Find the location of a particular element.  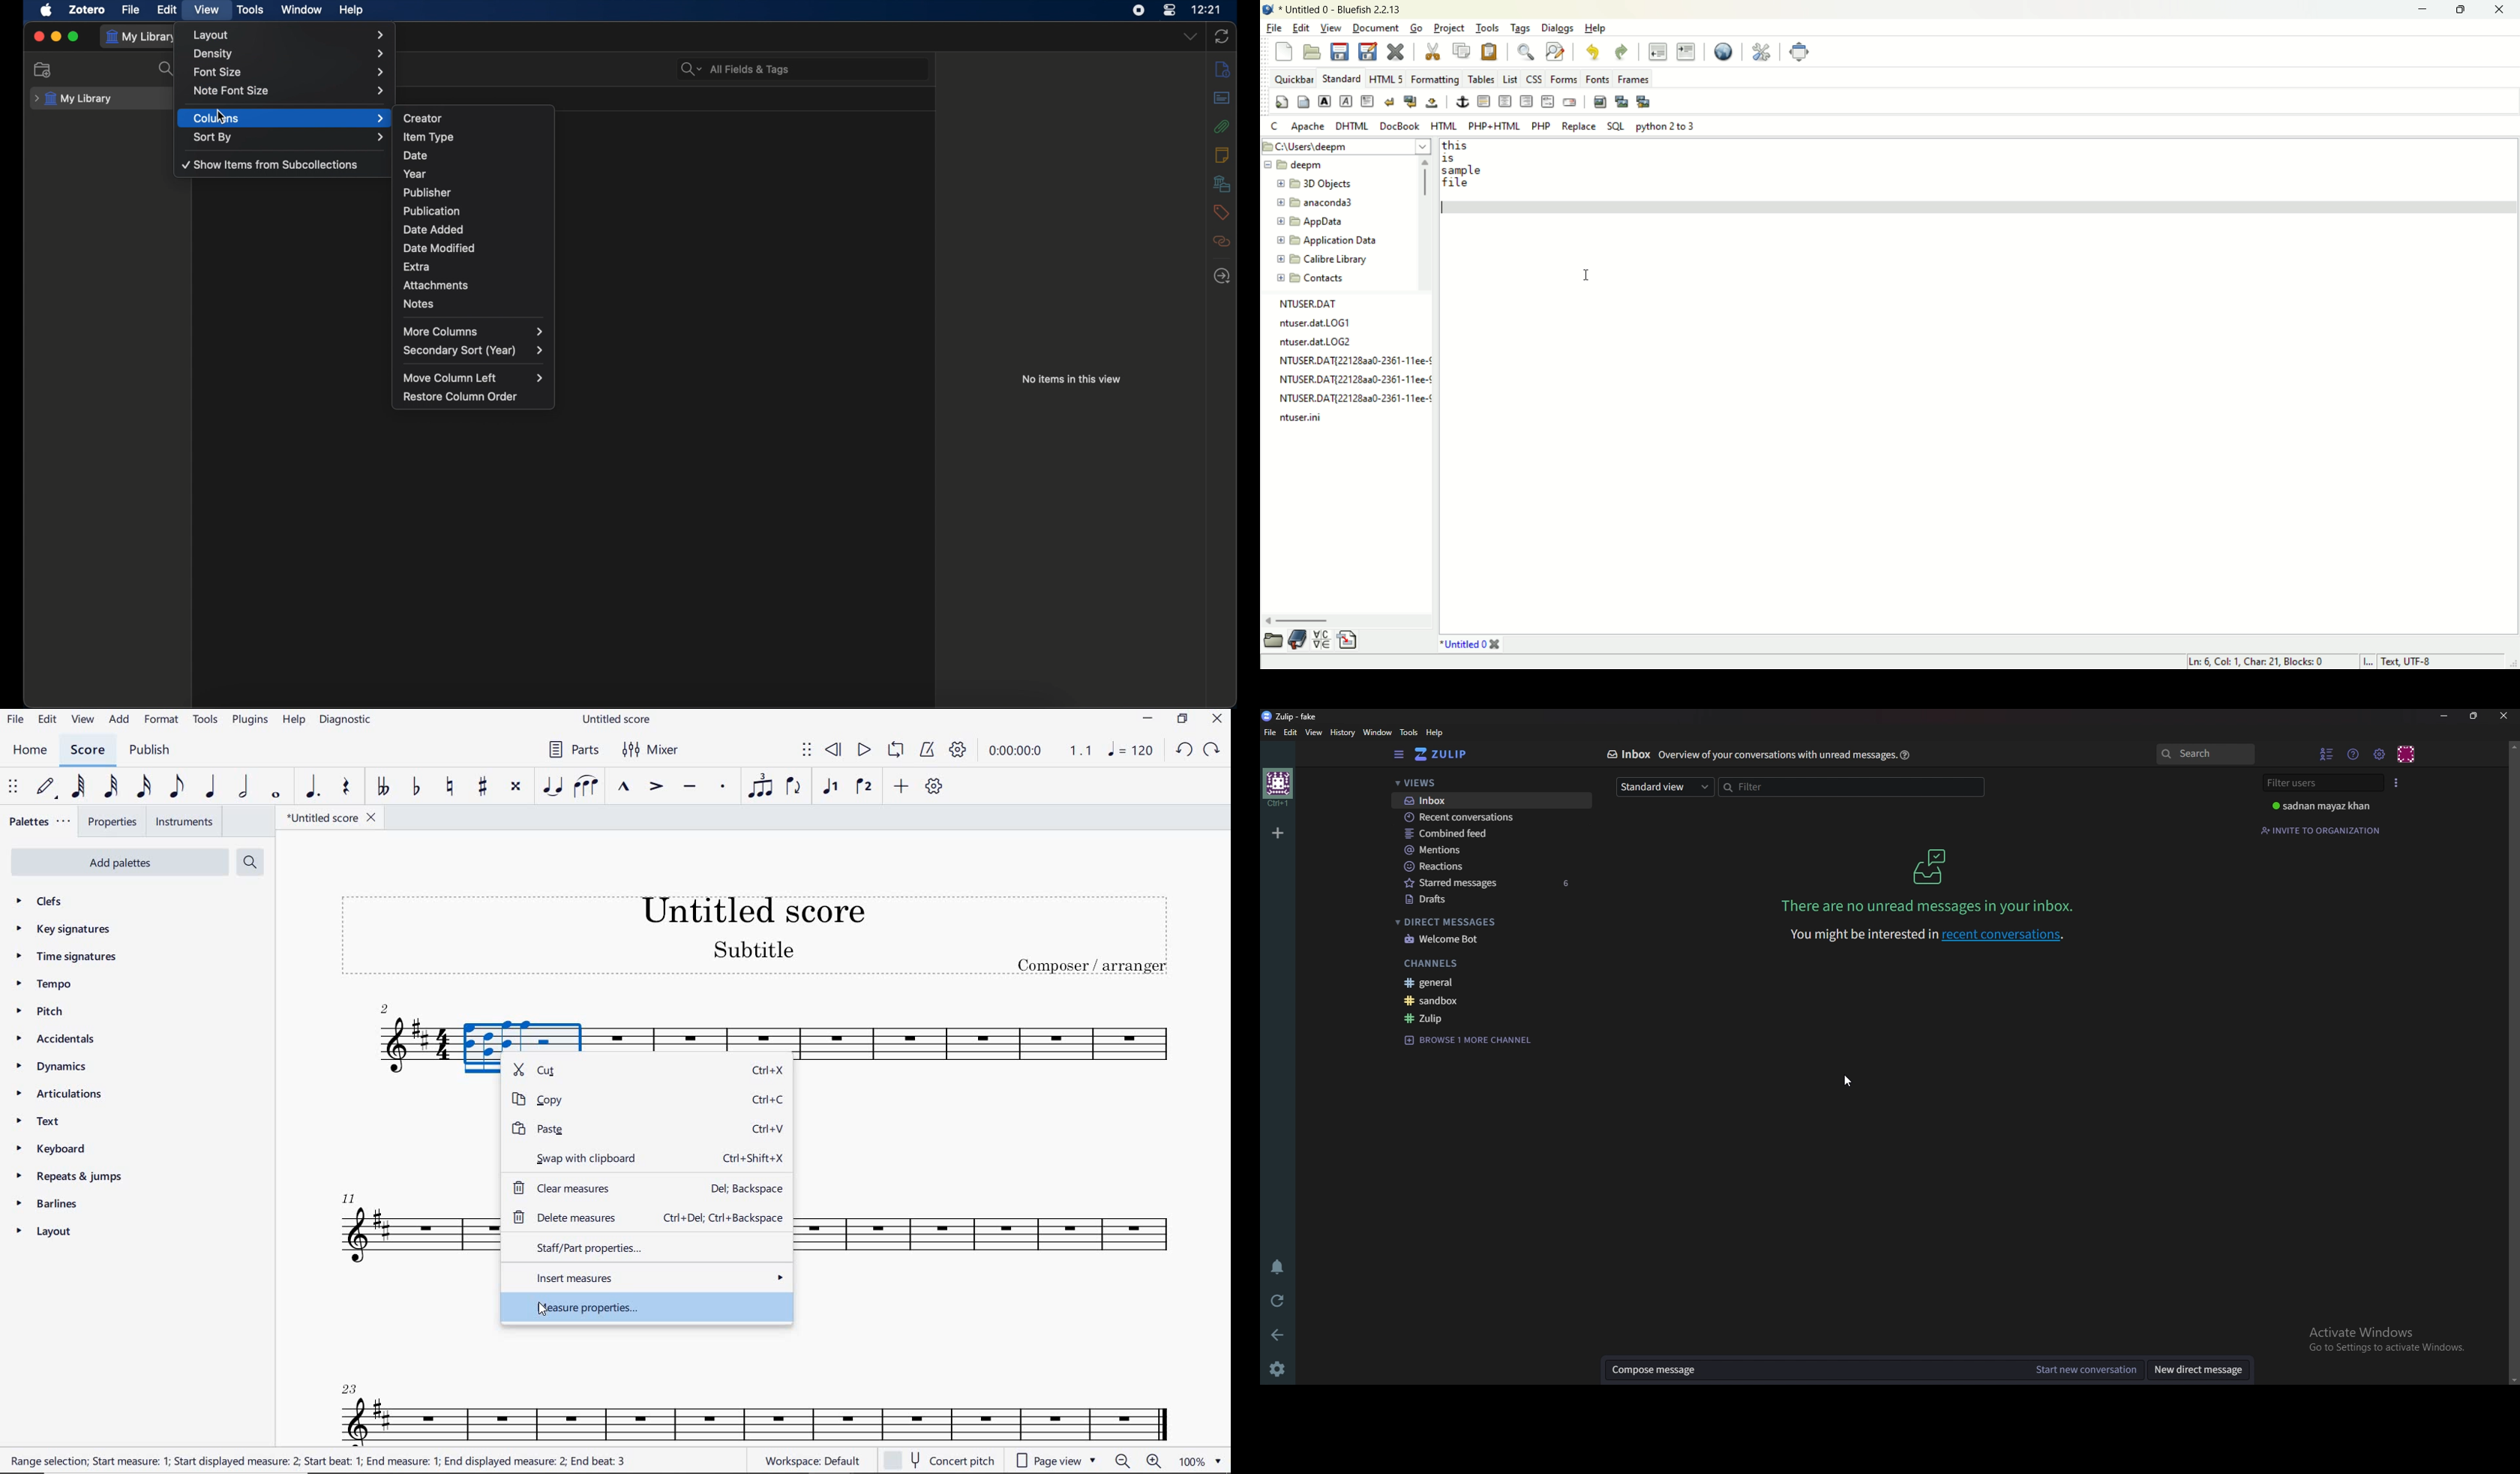

Overview of your conversations with unread messages is located at coordinates (1775, 754).